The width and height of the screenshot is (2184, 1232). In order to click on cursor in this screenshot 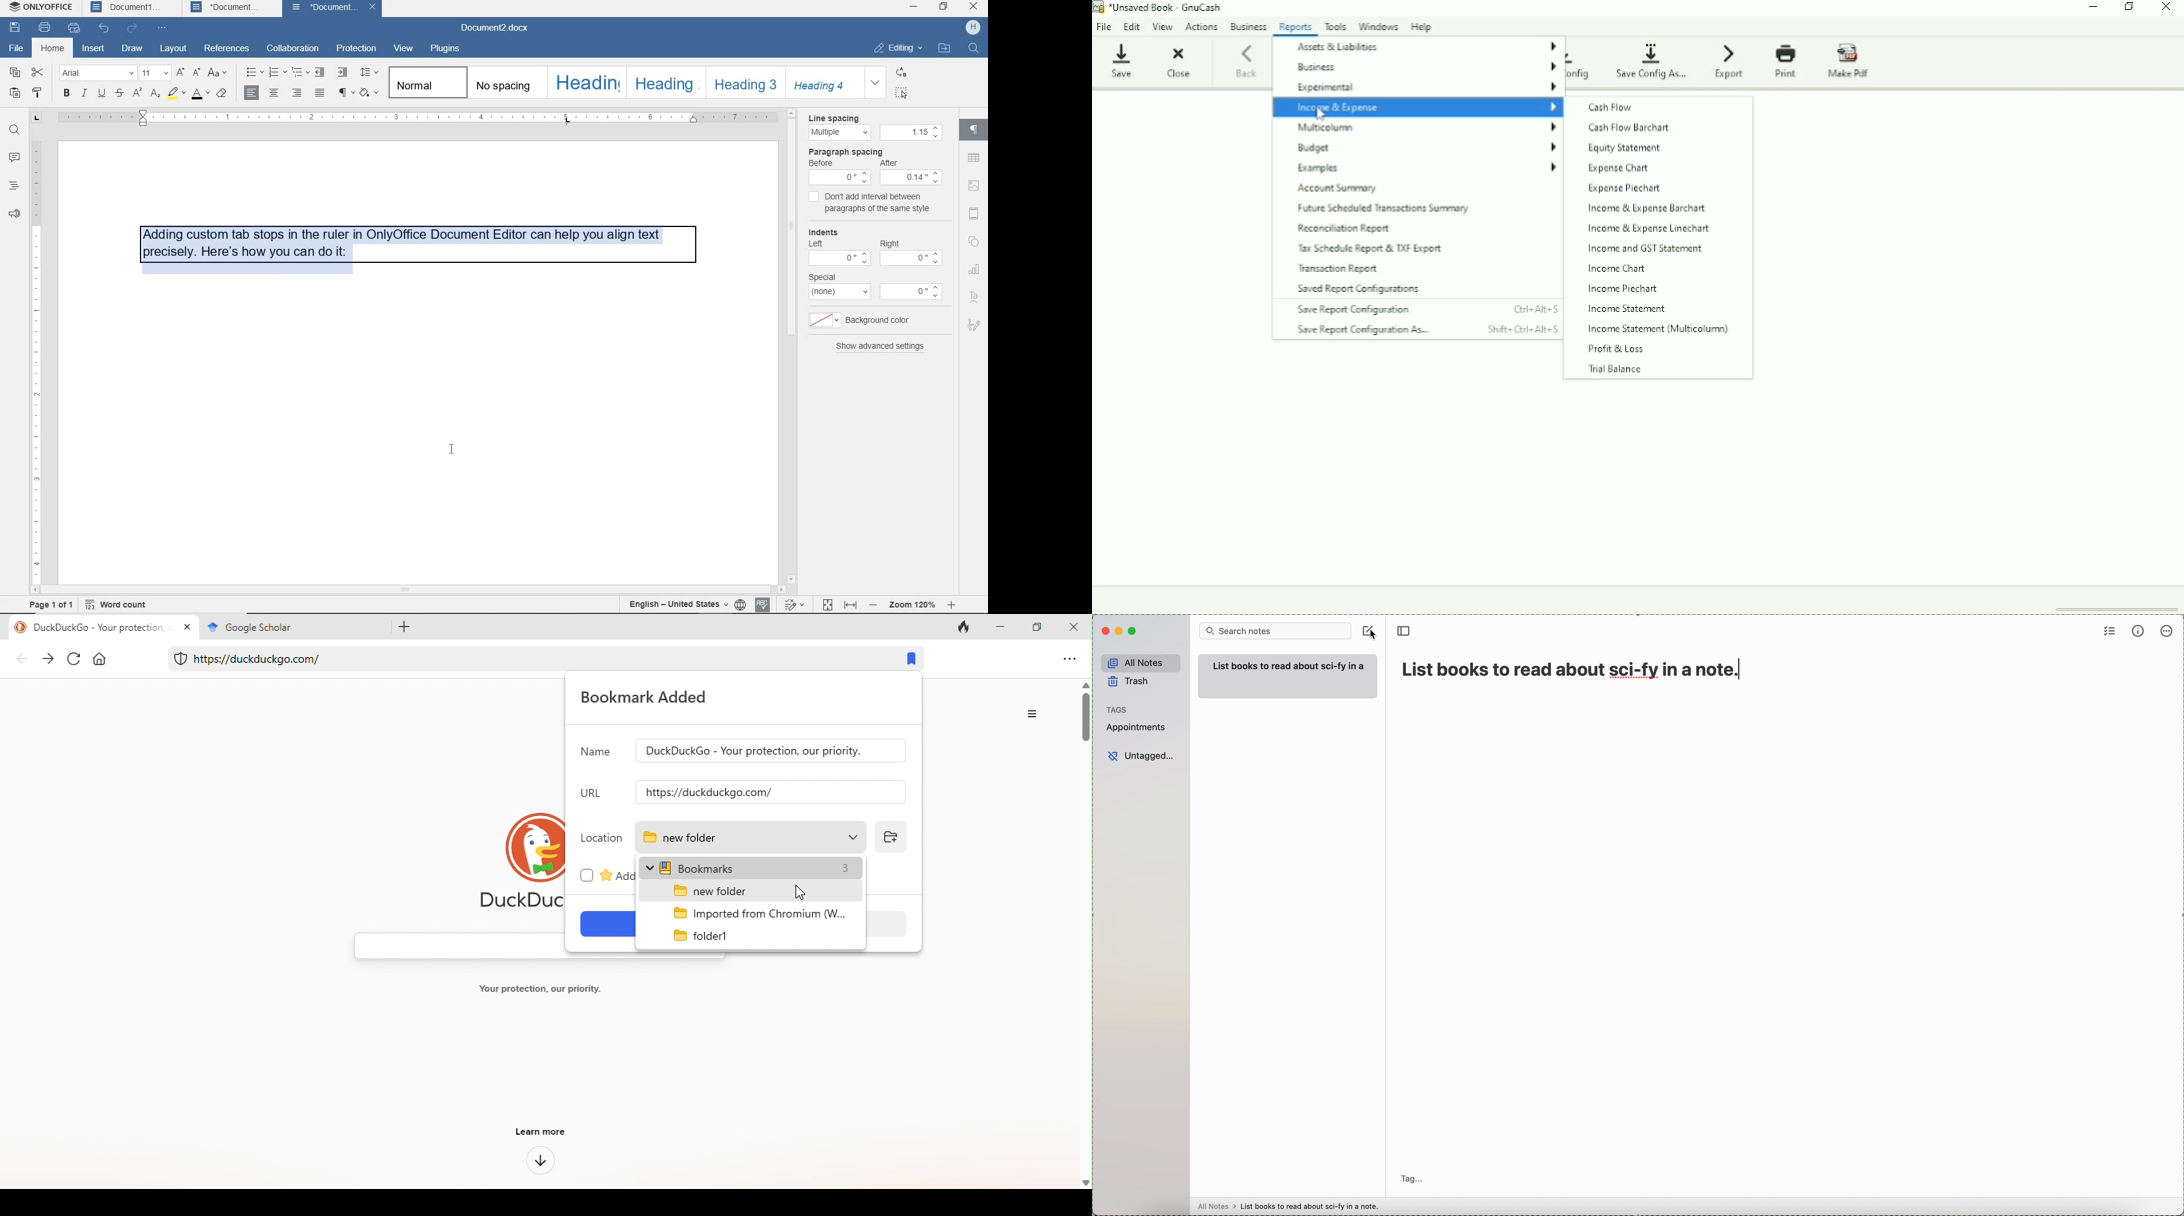, I will do `click(1378, 636)`.